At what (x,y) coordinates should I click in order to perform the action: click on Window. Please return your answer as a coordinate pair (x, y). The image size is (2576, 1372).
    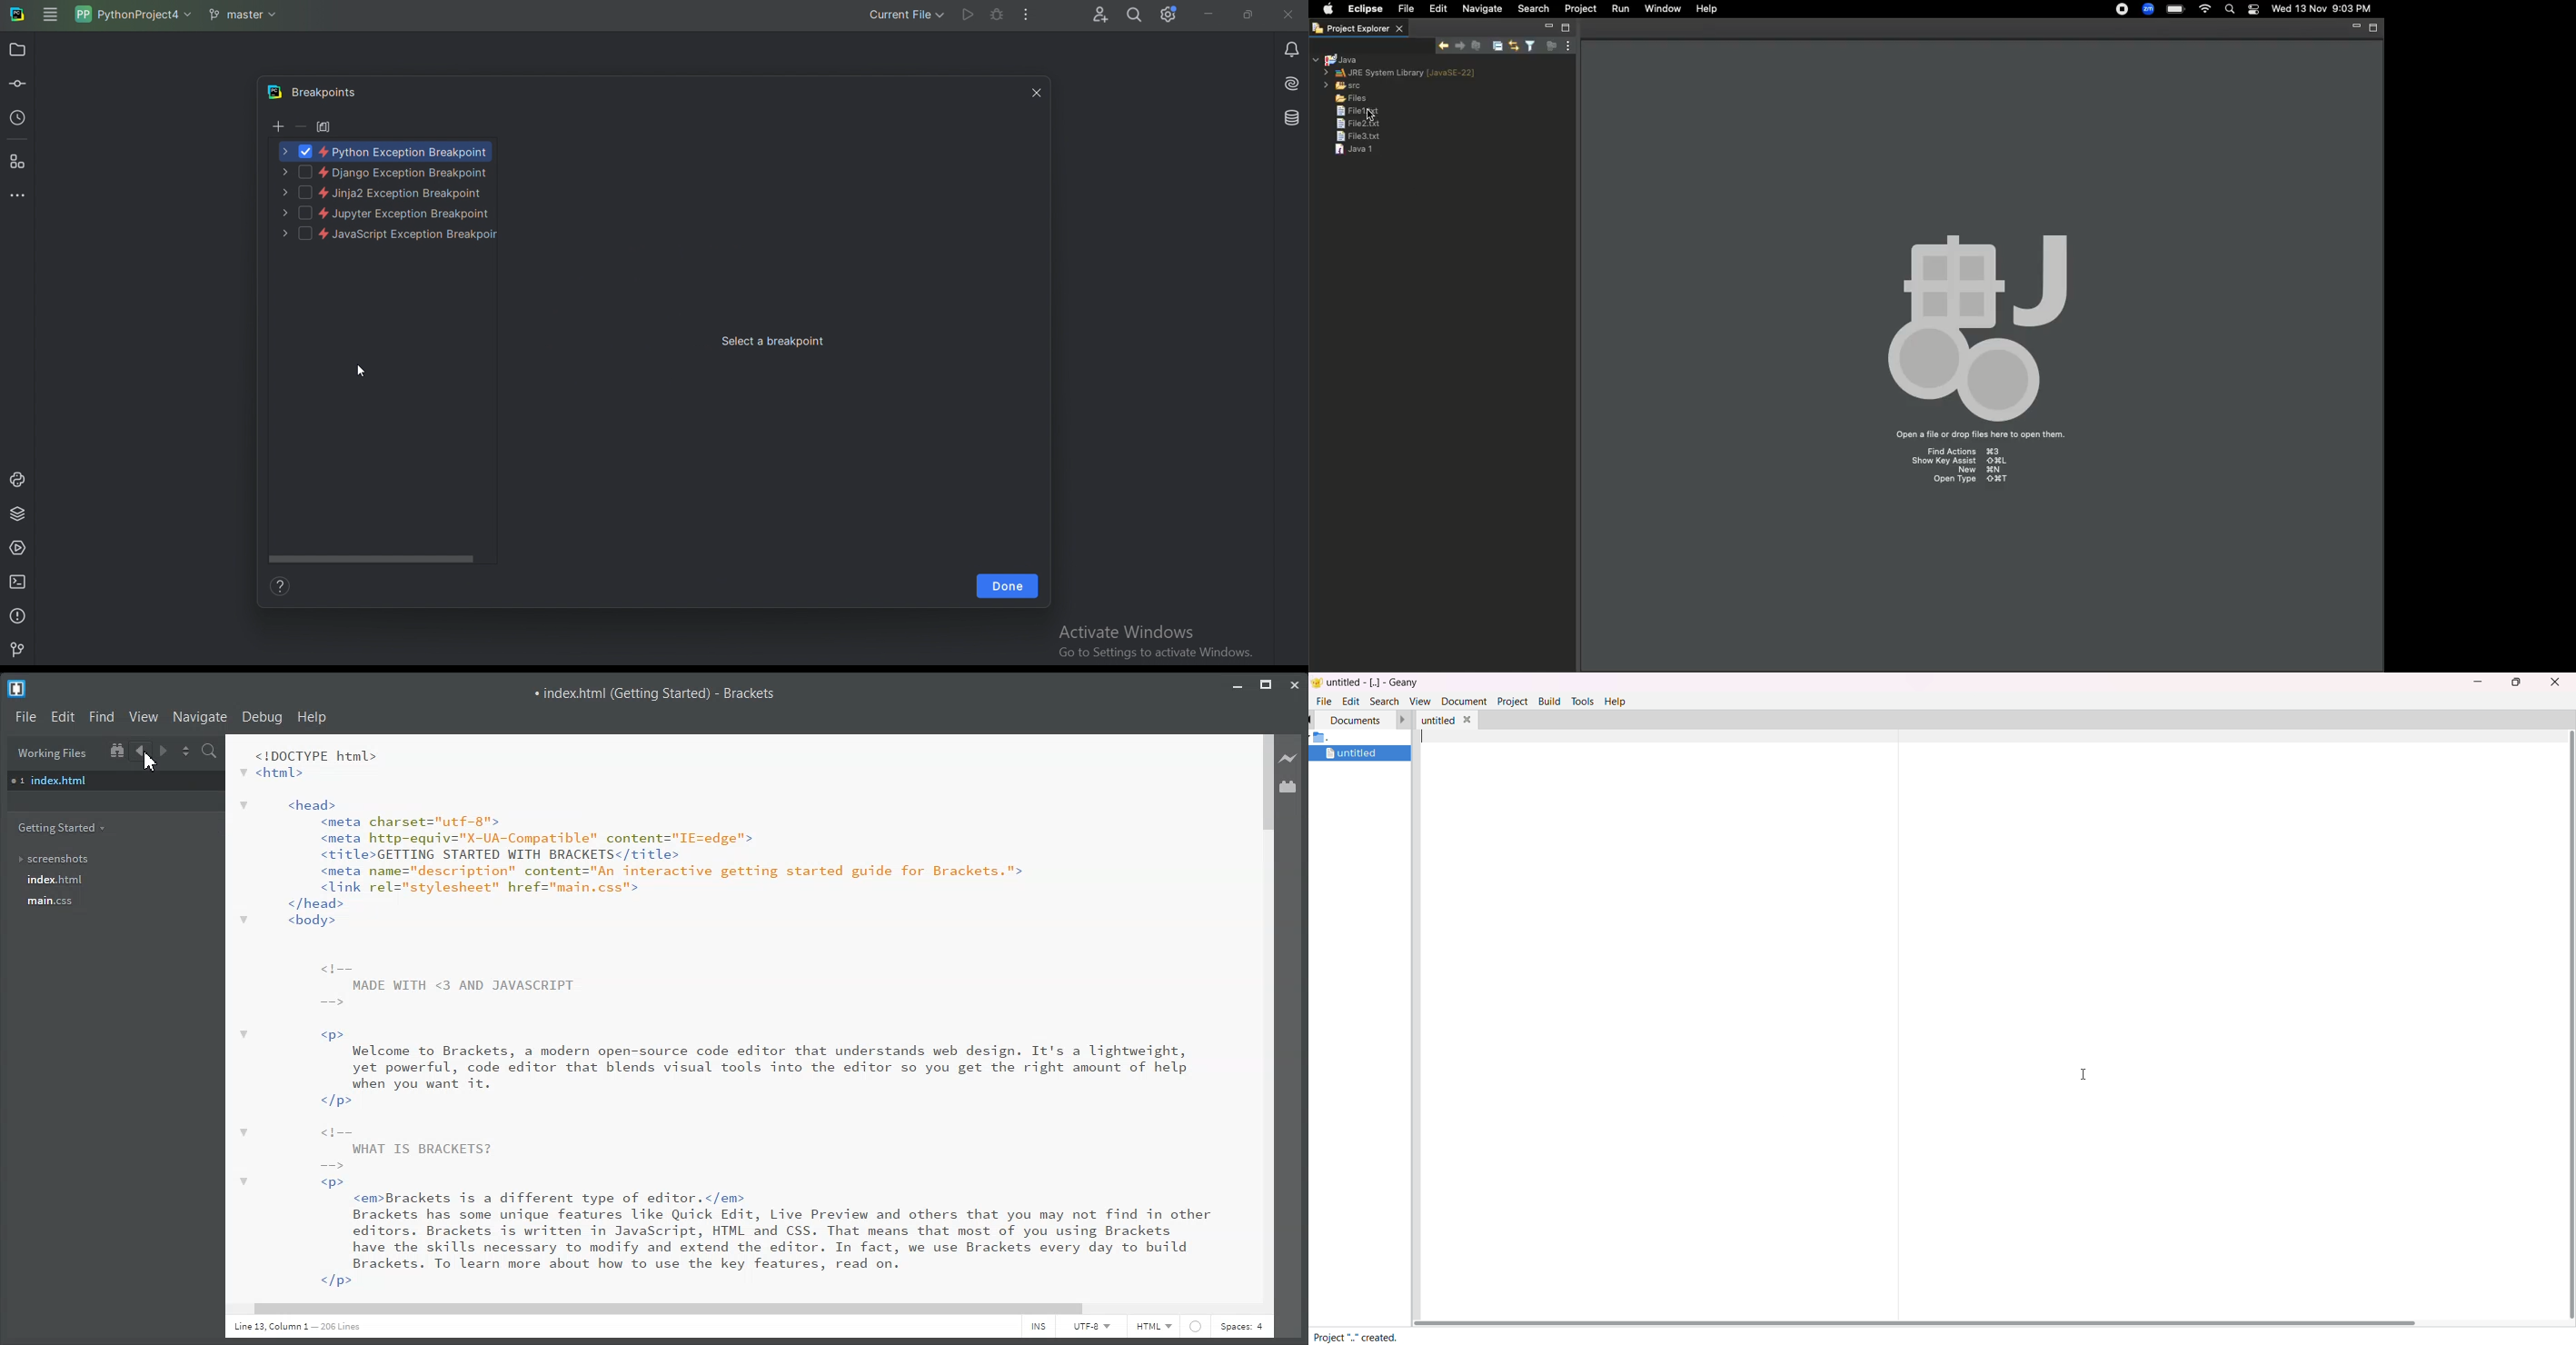
    Looking at the image, I should click on (1664, 8).